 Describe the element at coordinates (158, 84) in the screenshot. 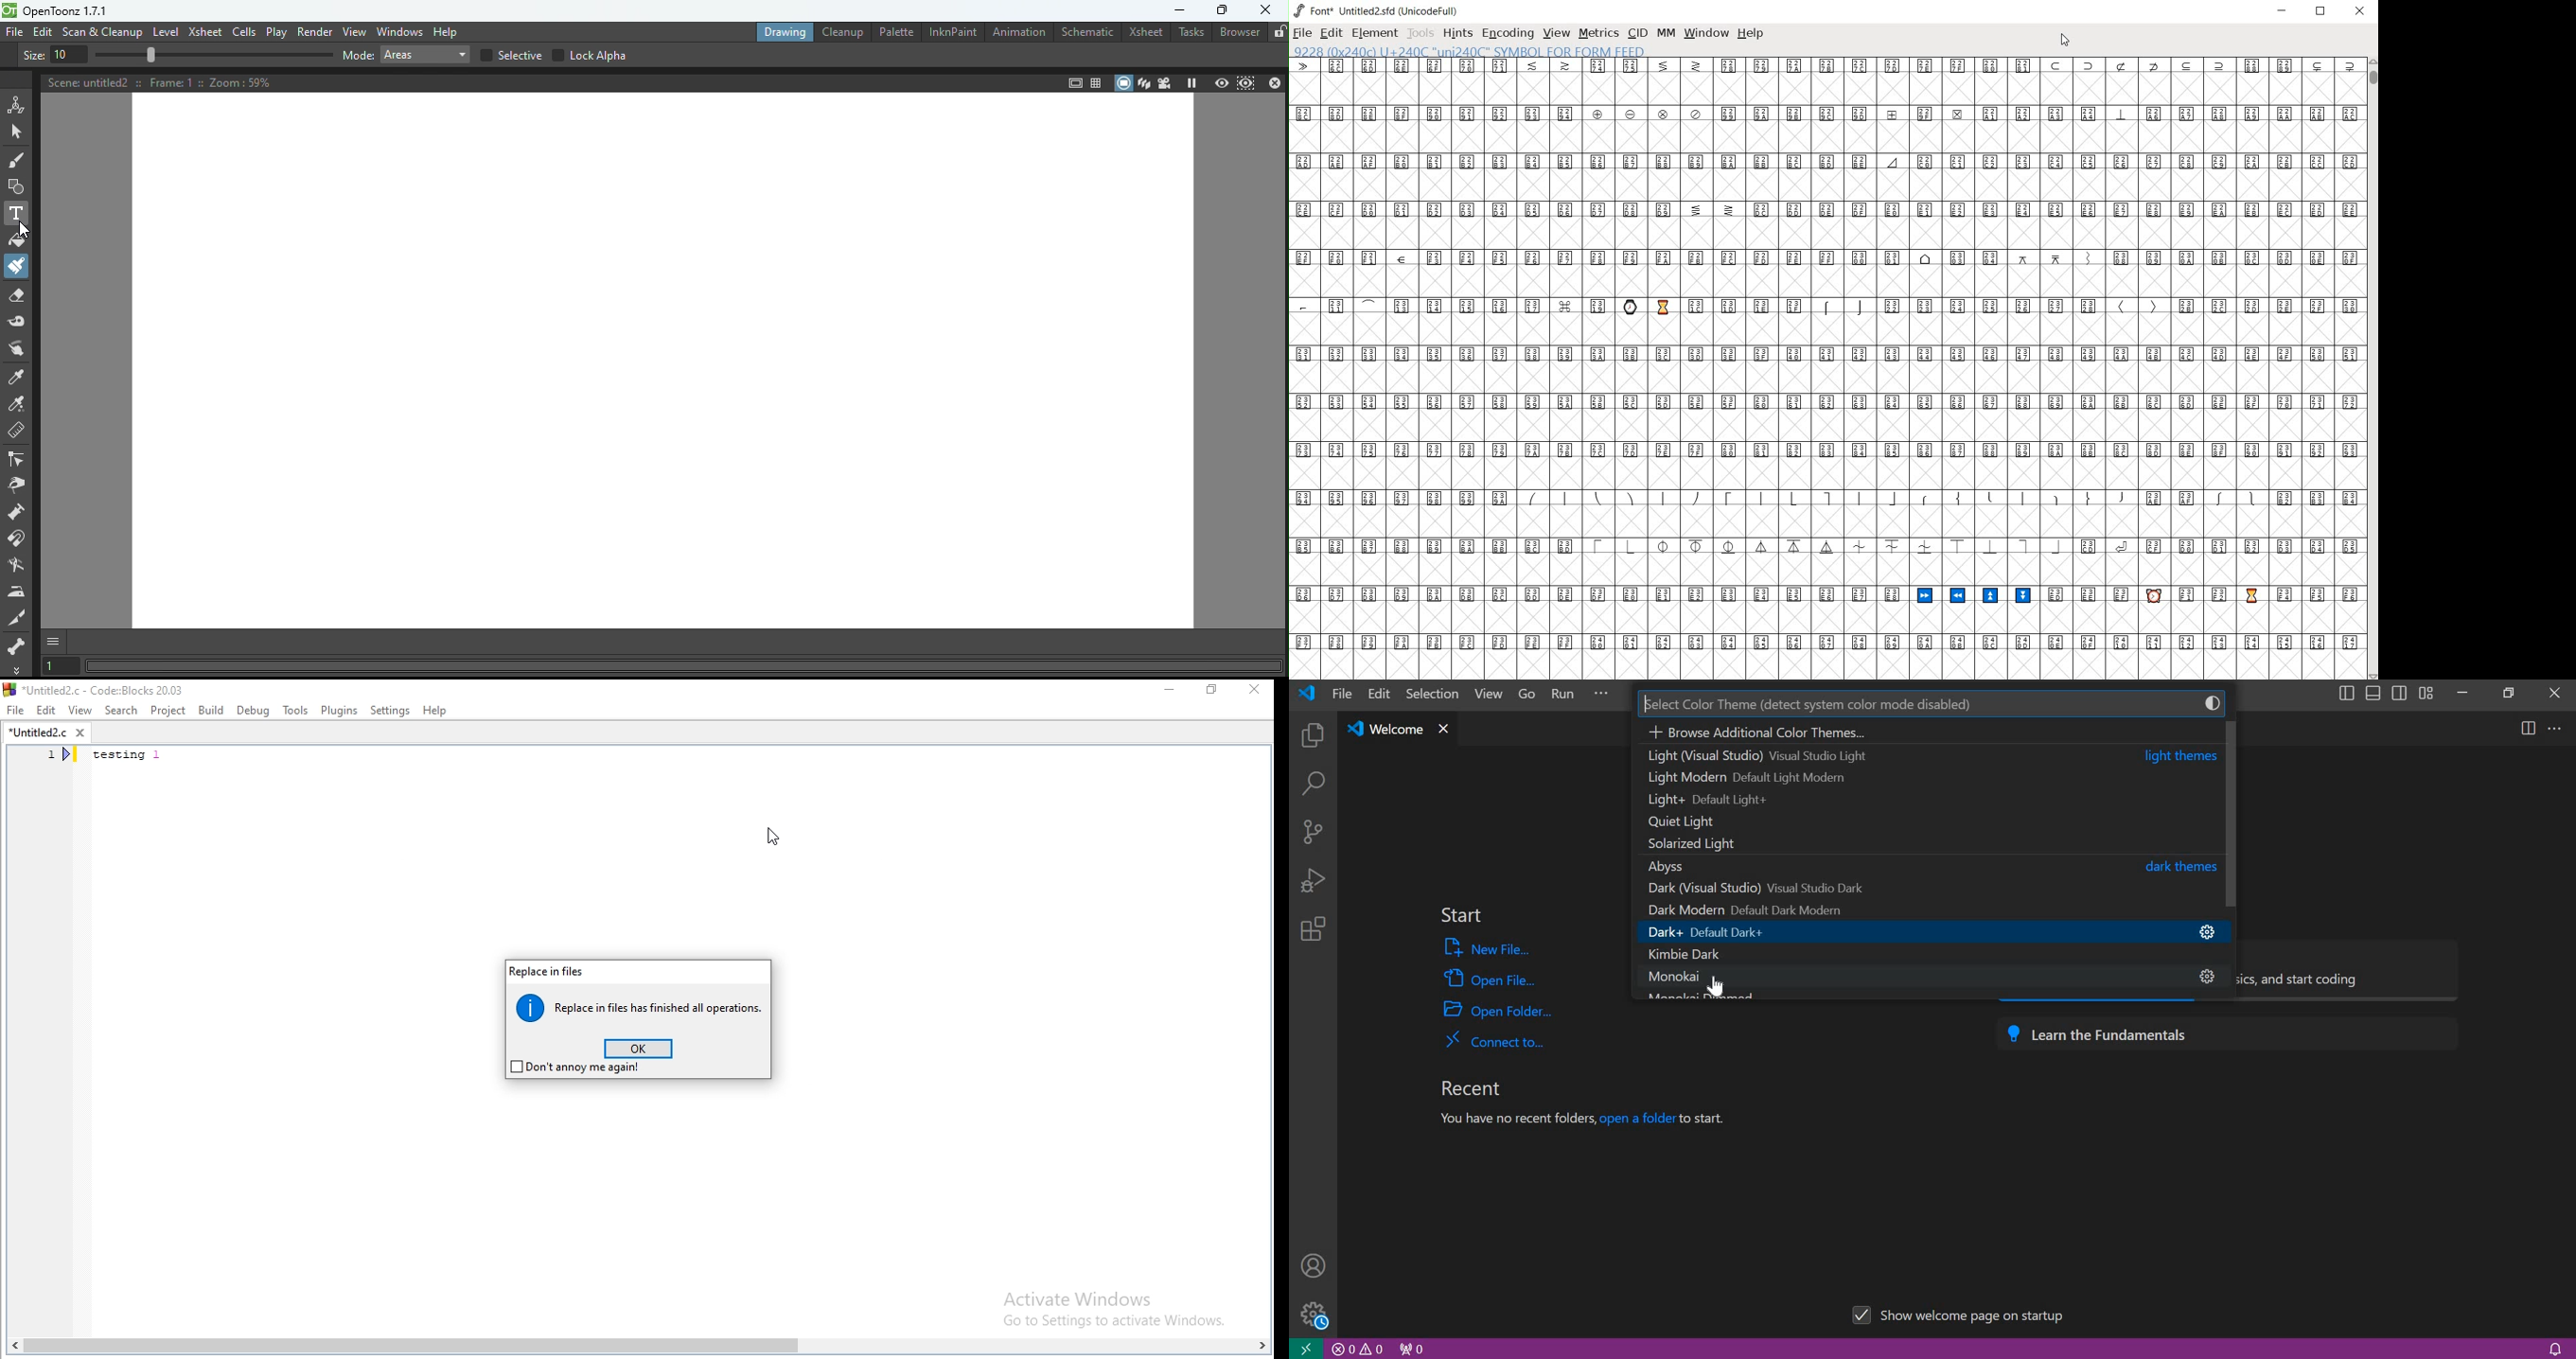

I see `Scene details` at that location.